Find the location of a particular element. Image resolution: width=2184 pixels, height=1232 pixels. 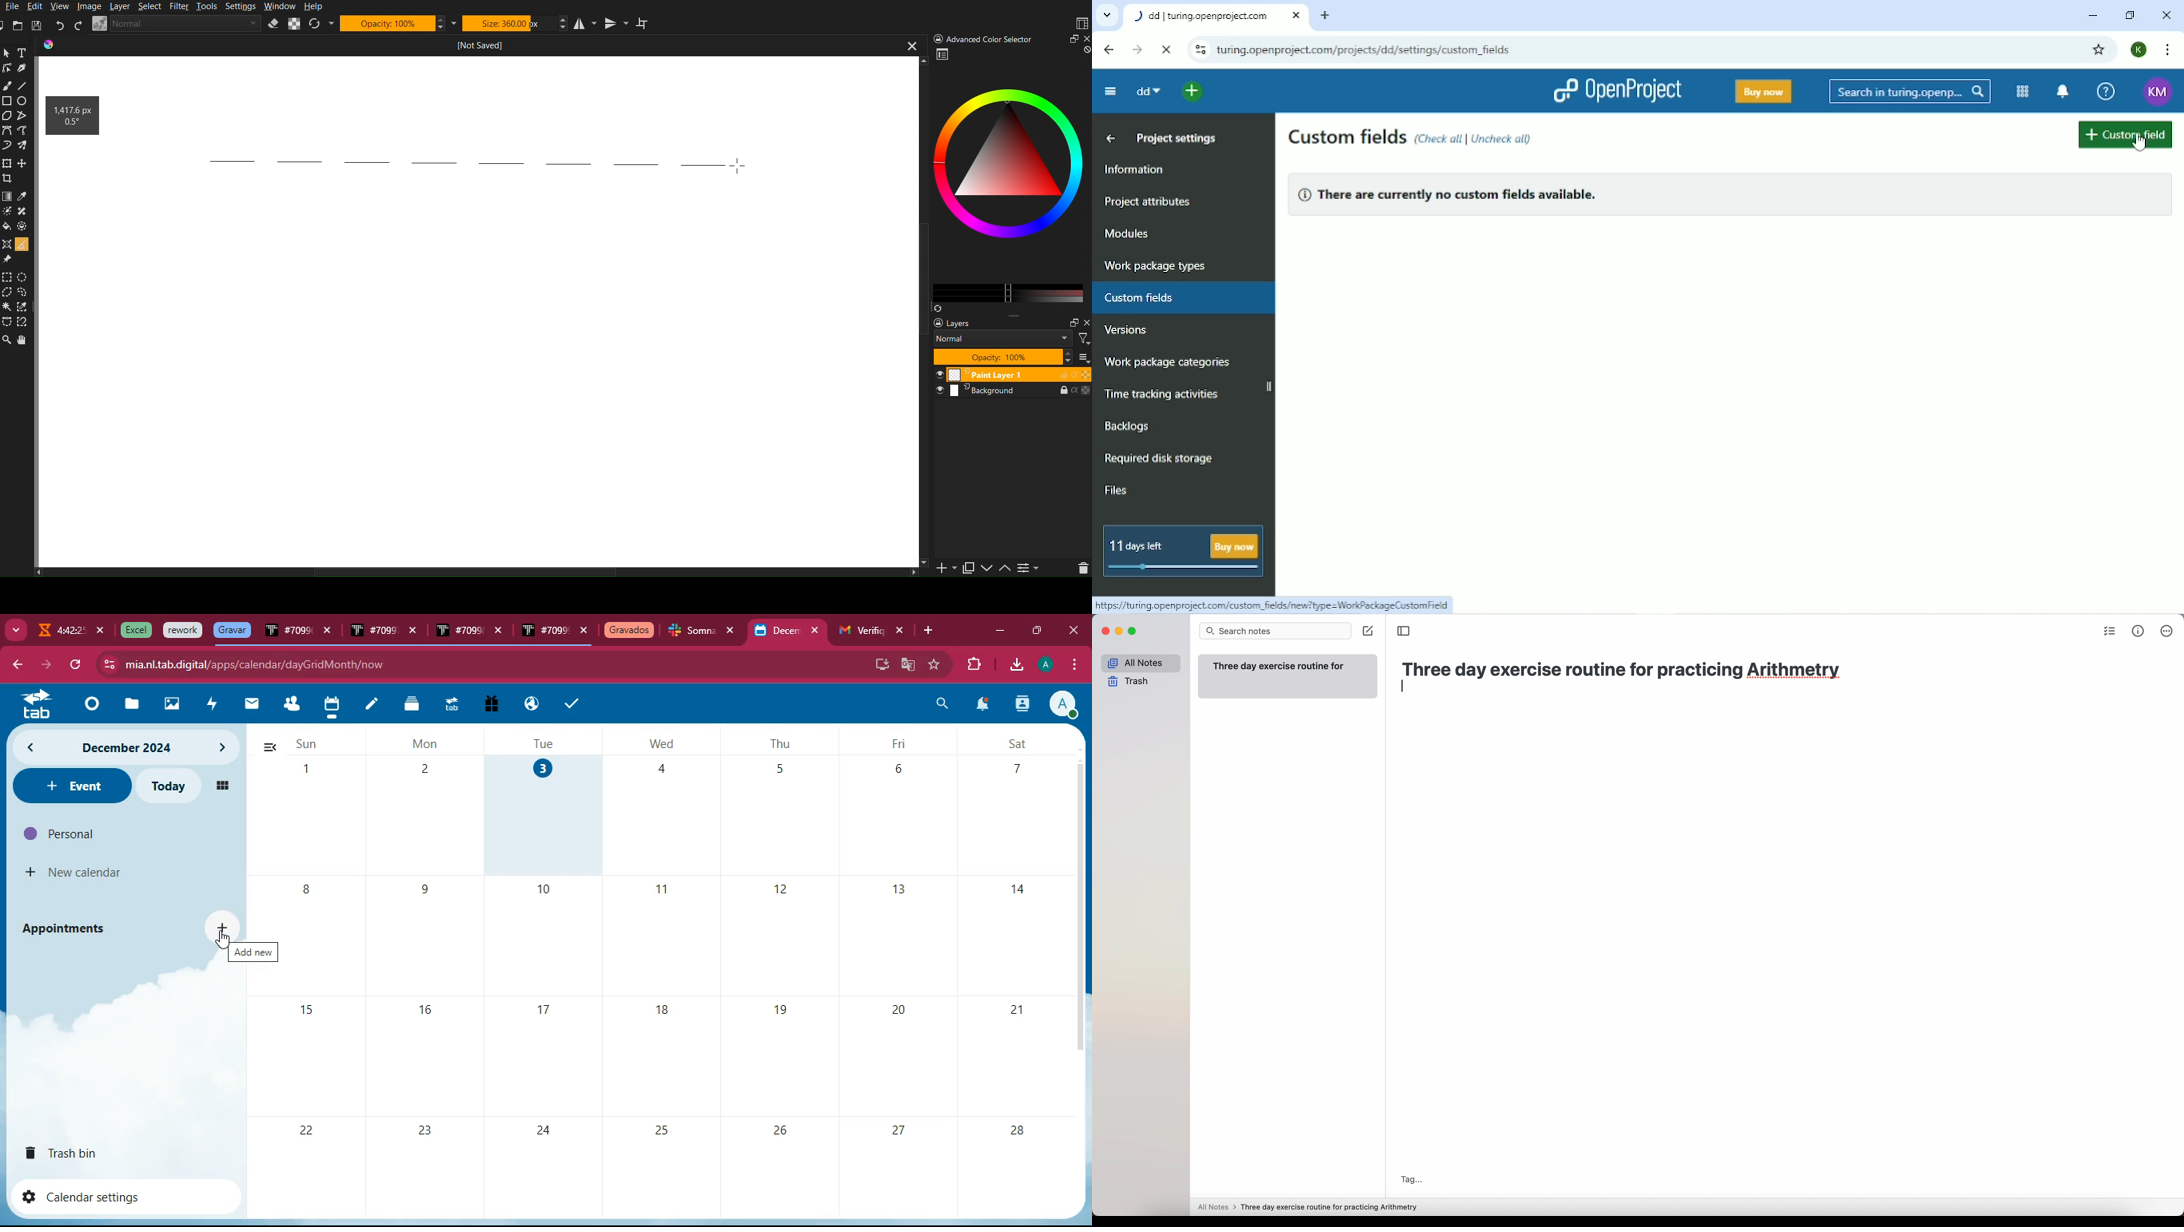

download is located at coordinates (1015, 666).